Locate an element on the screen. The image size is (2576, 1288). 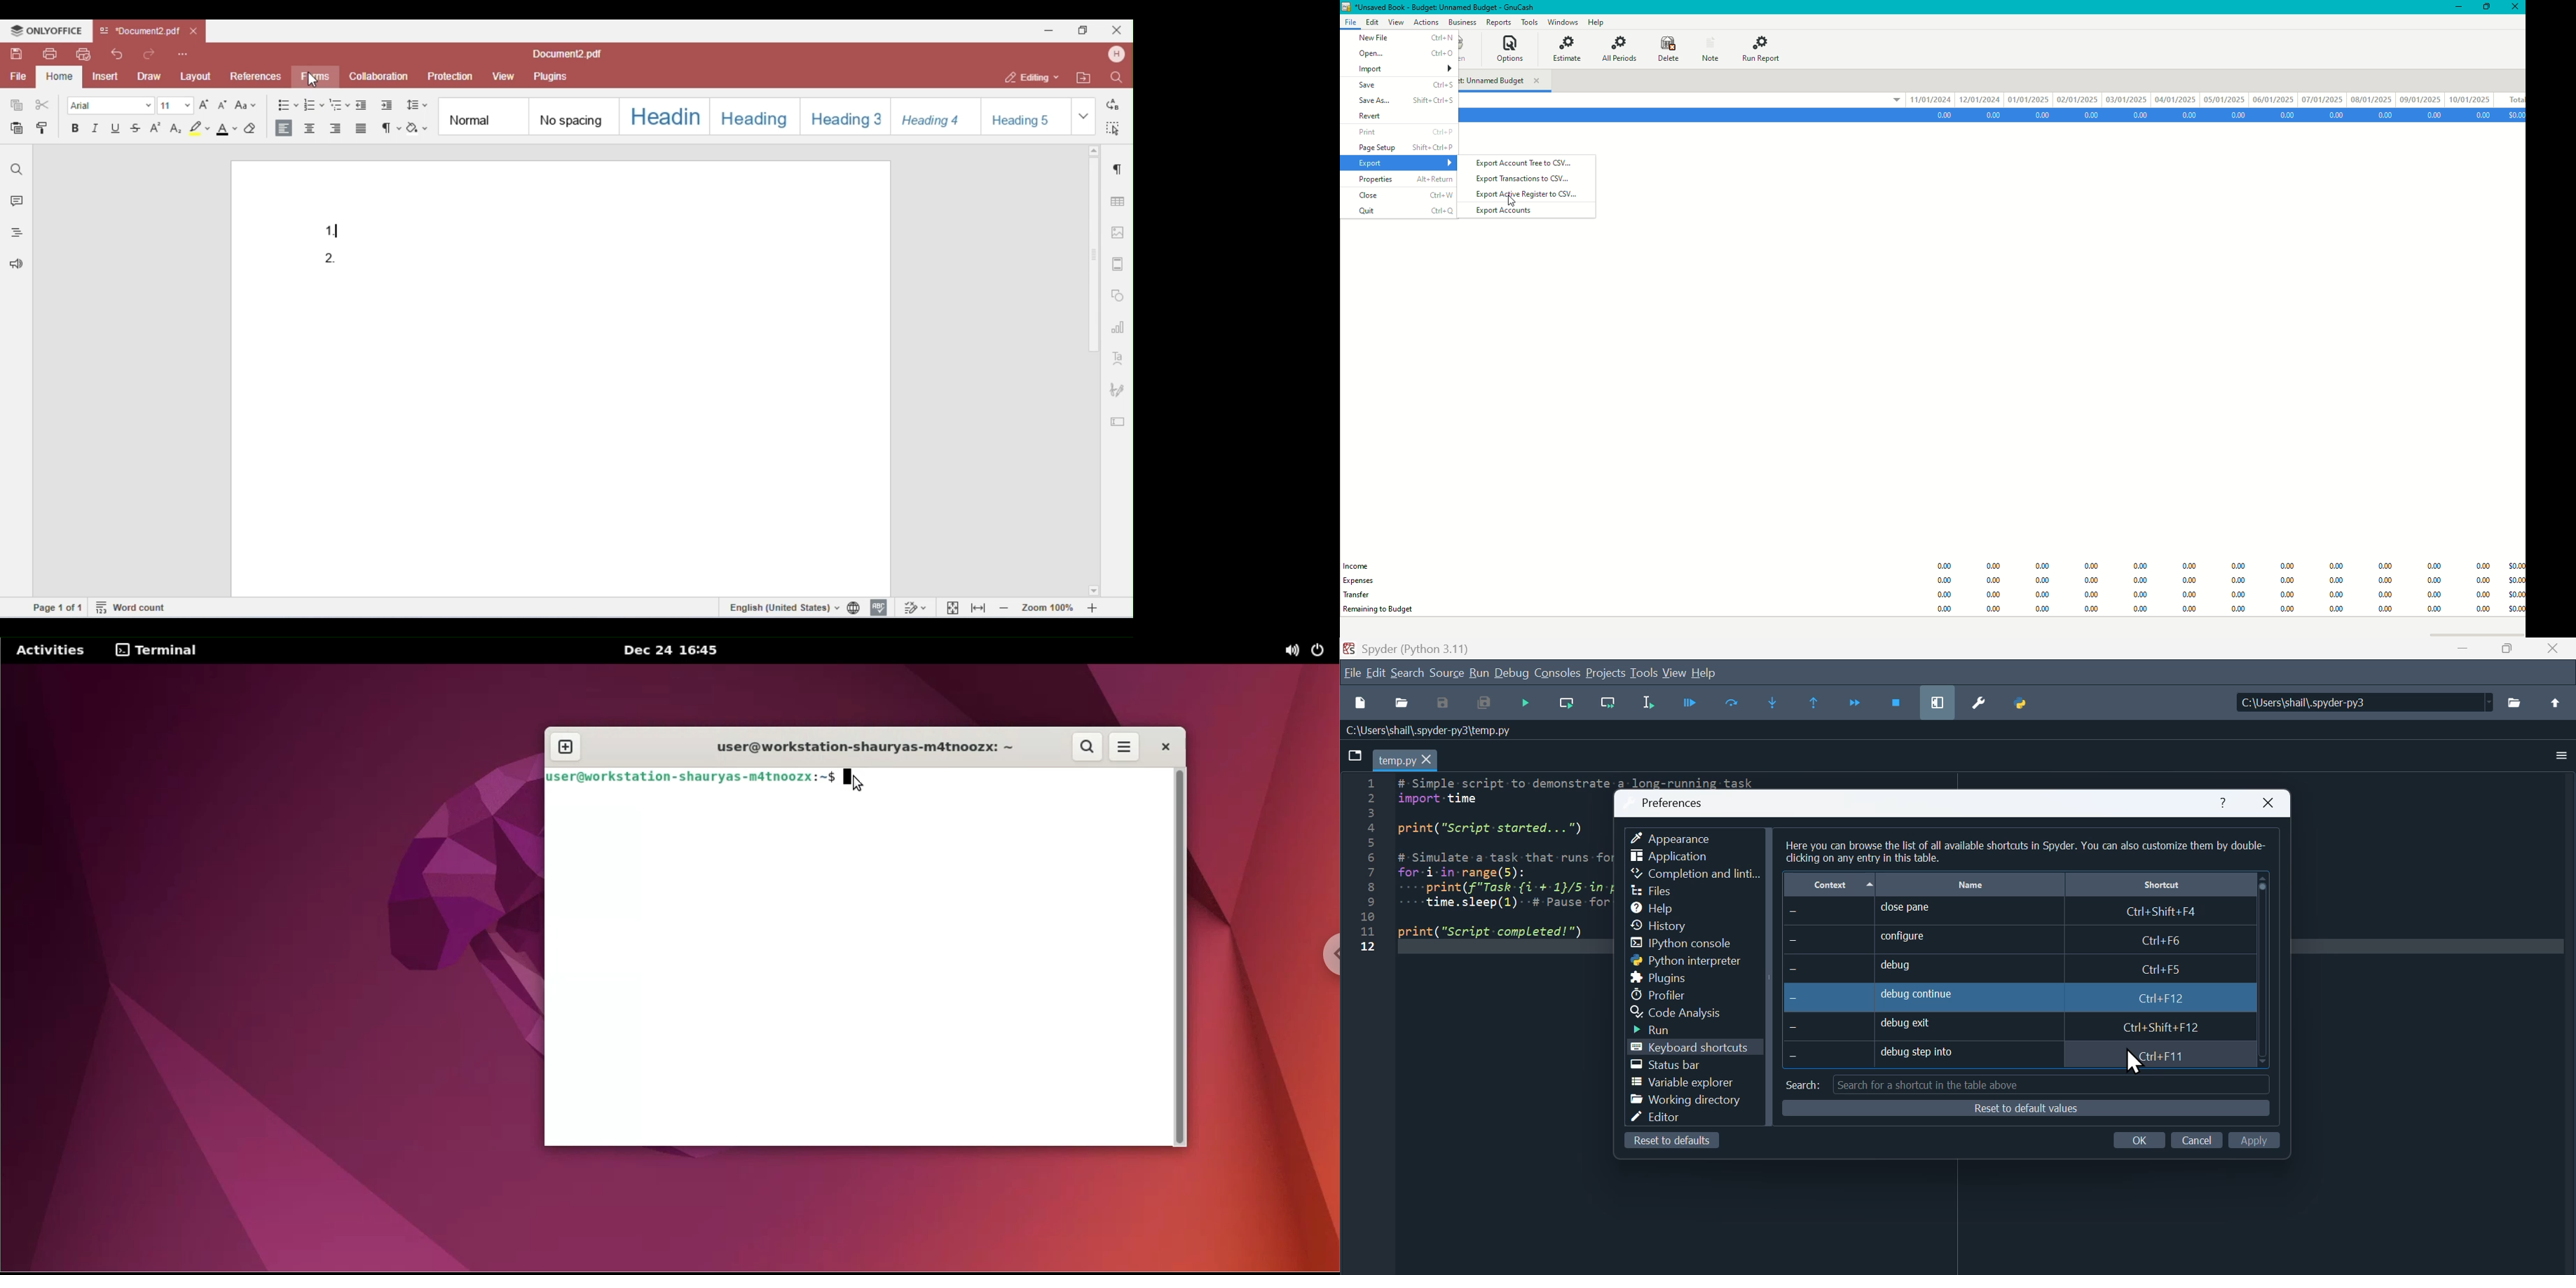
working Directory is located at coordinates (1686, 1102).